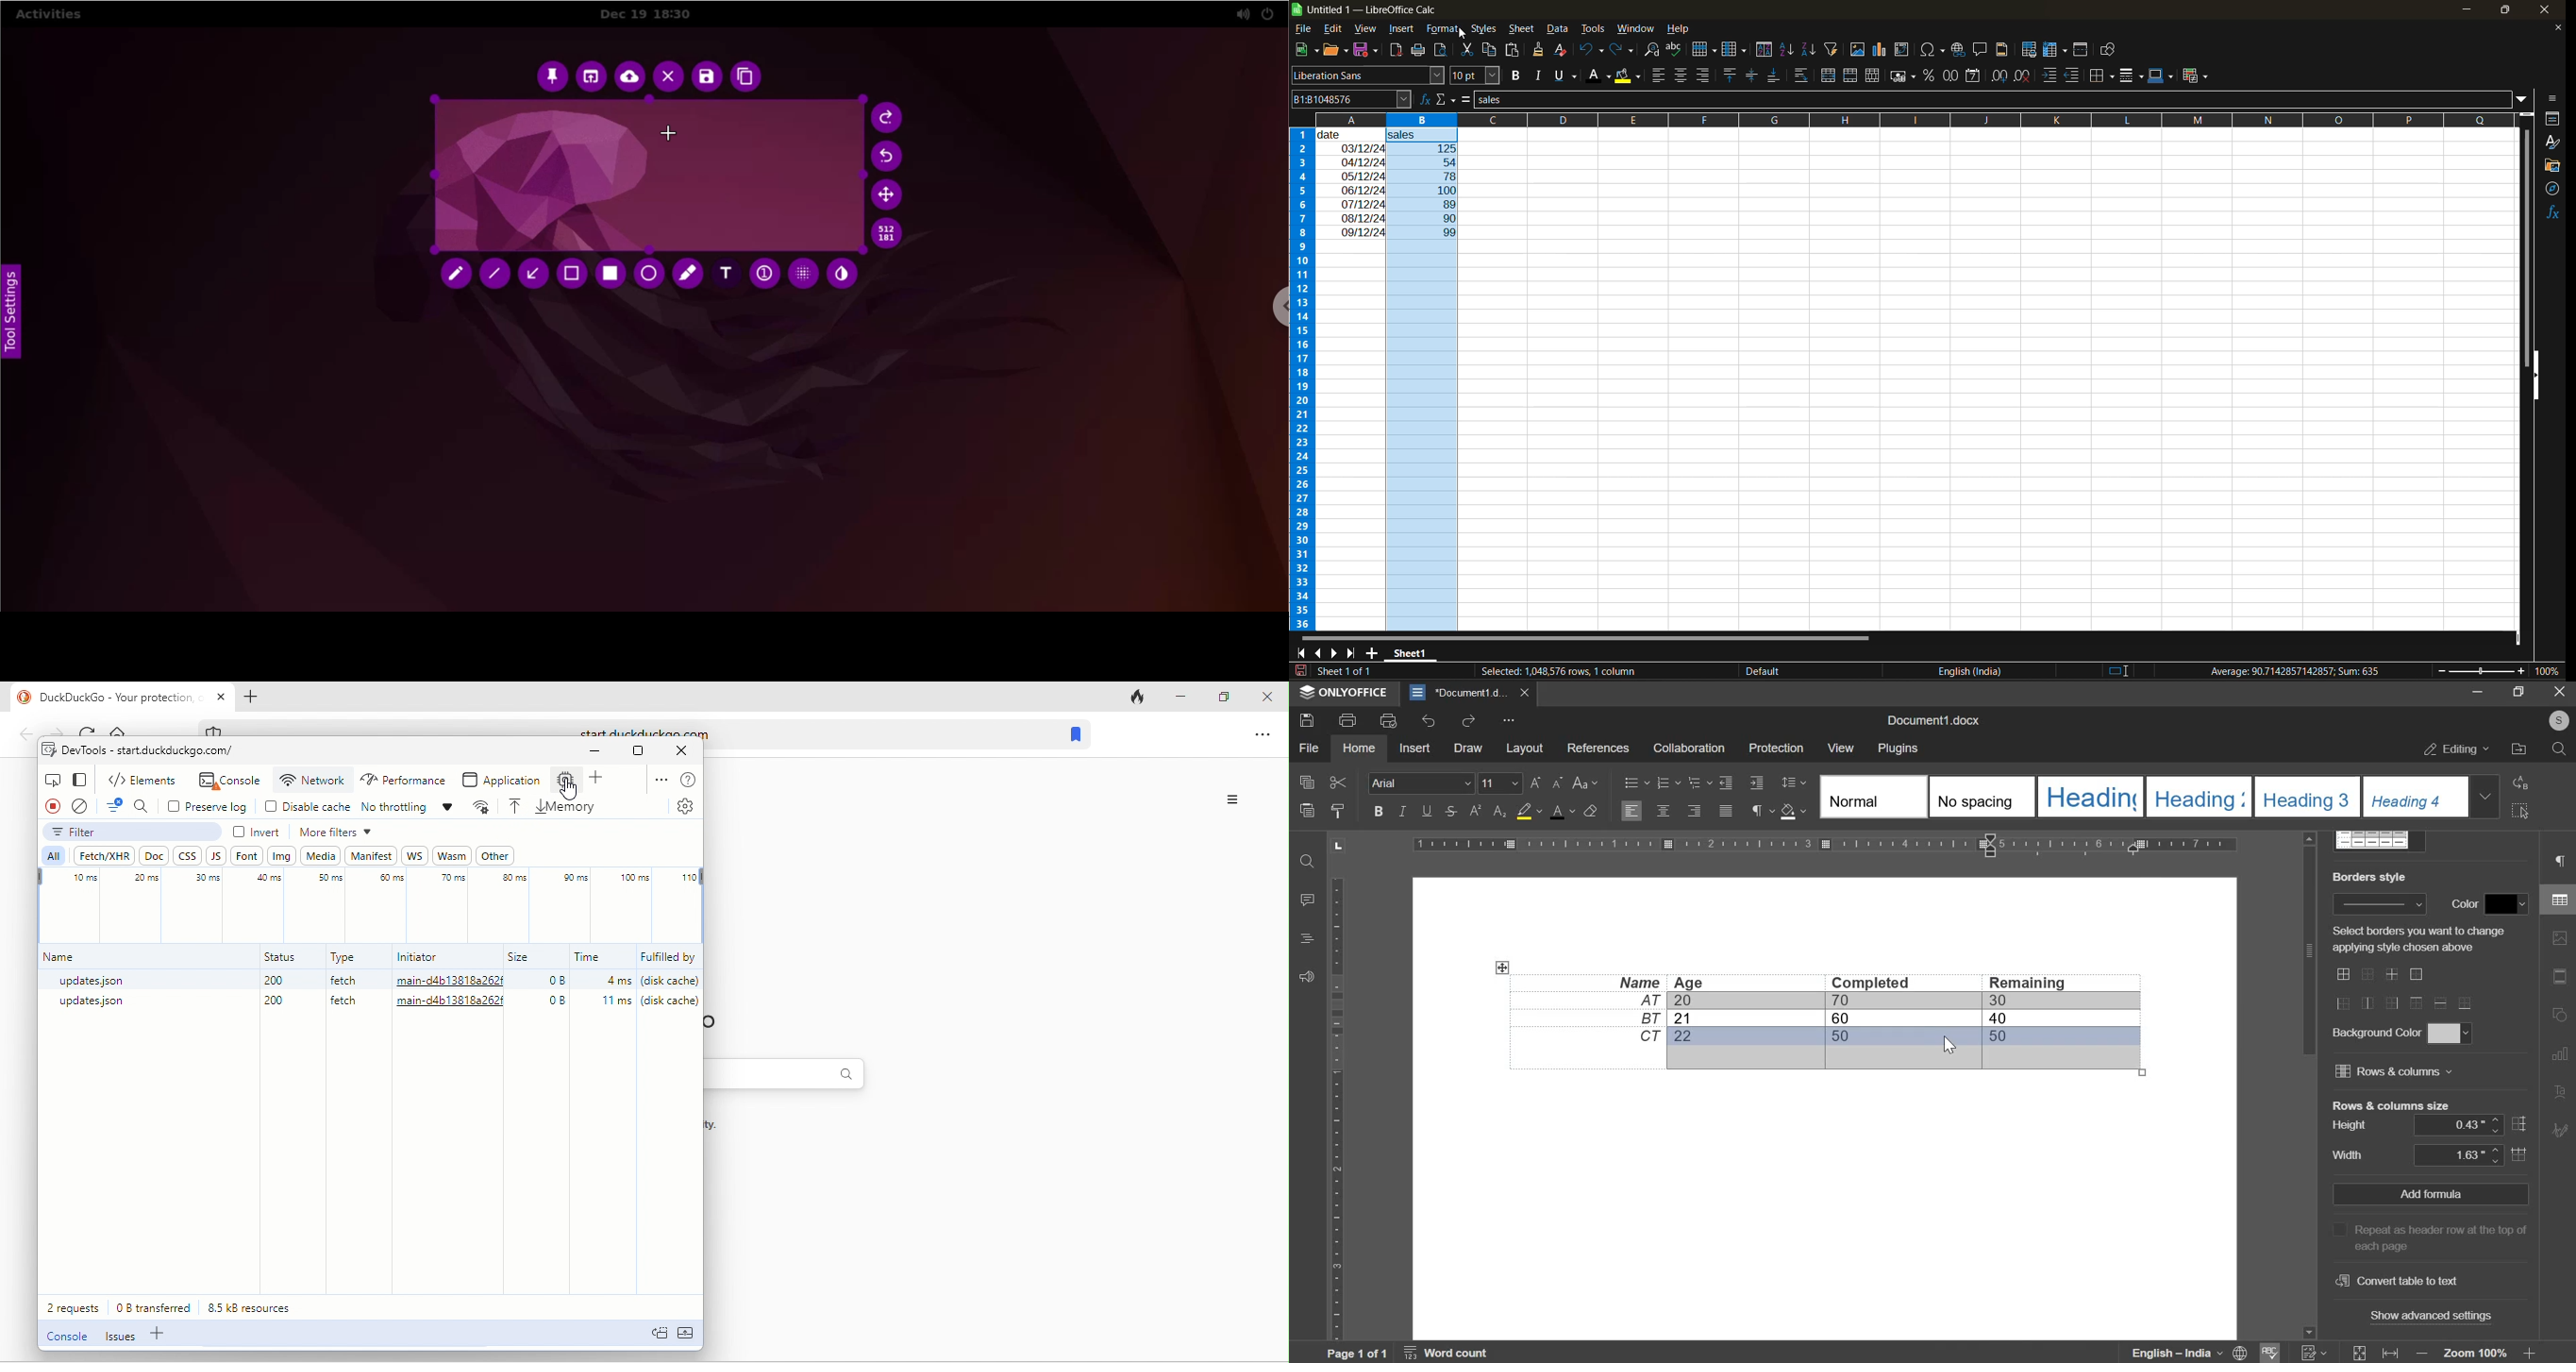  I want to click on column, so click(1737, 50).